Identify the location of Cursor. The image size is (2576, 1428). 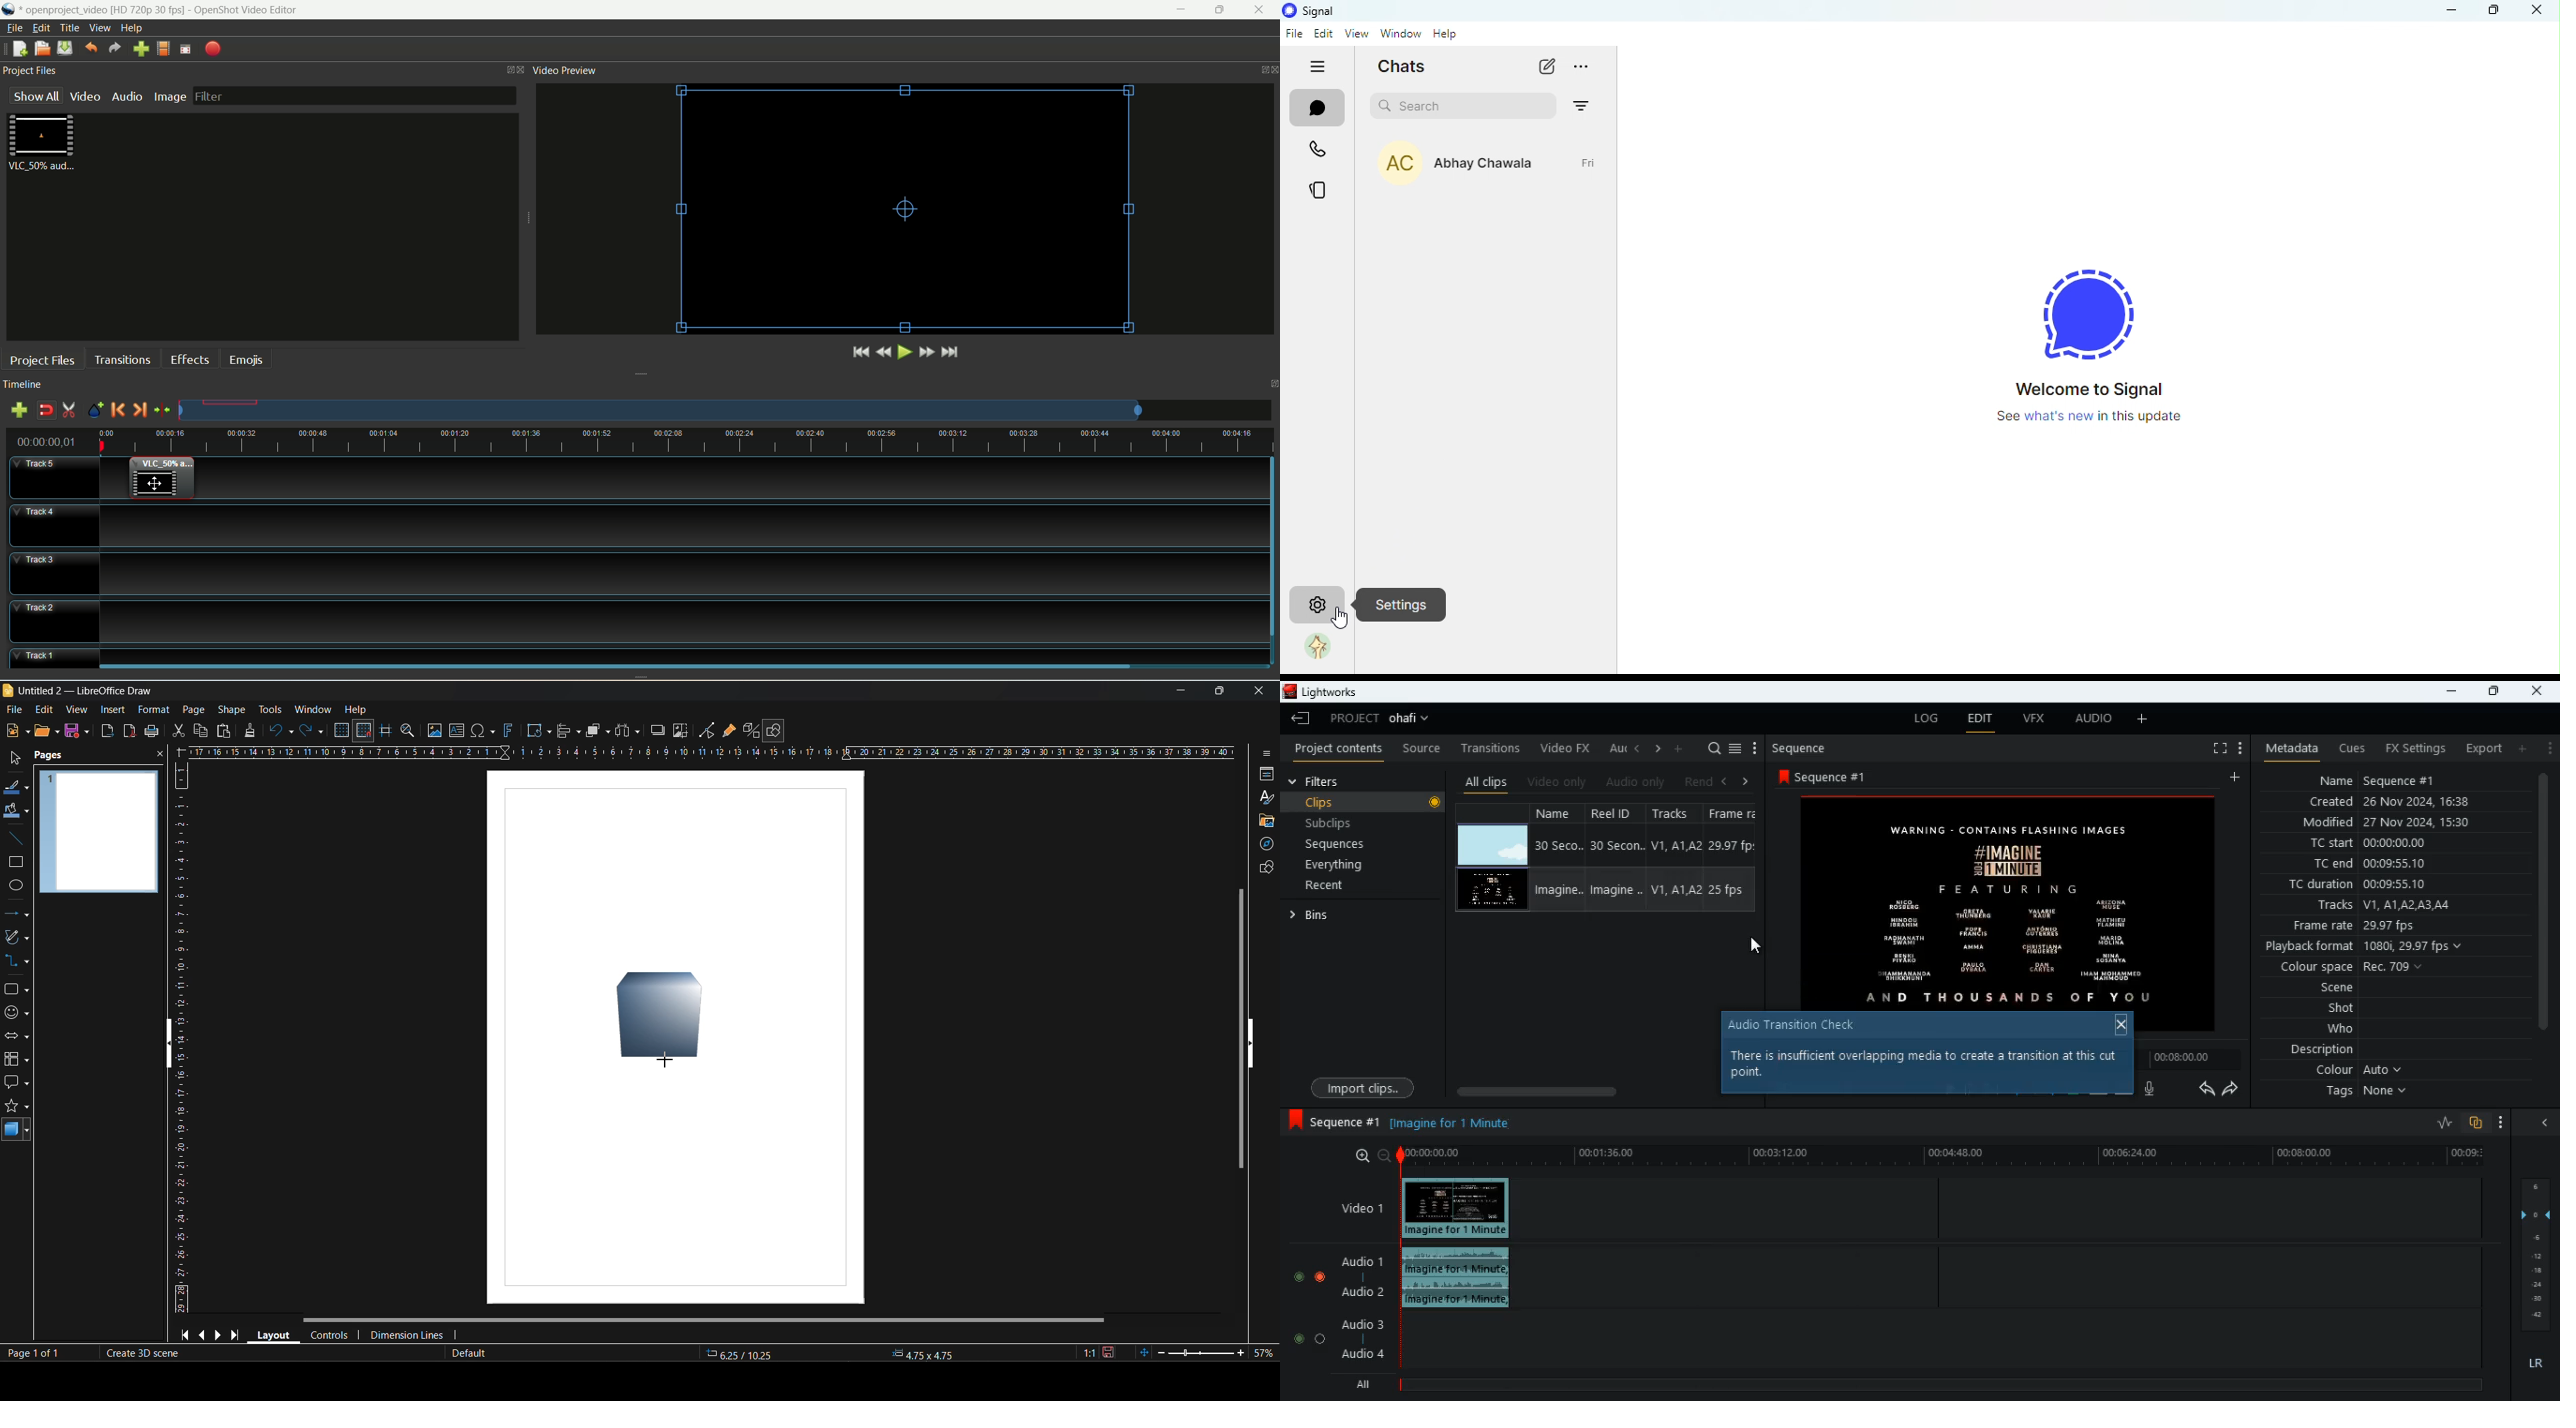
(1339, 625).